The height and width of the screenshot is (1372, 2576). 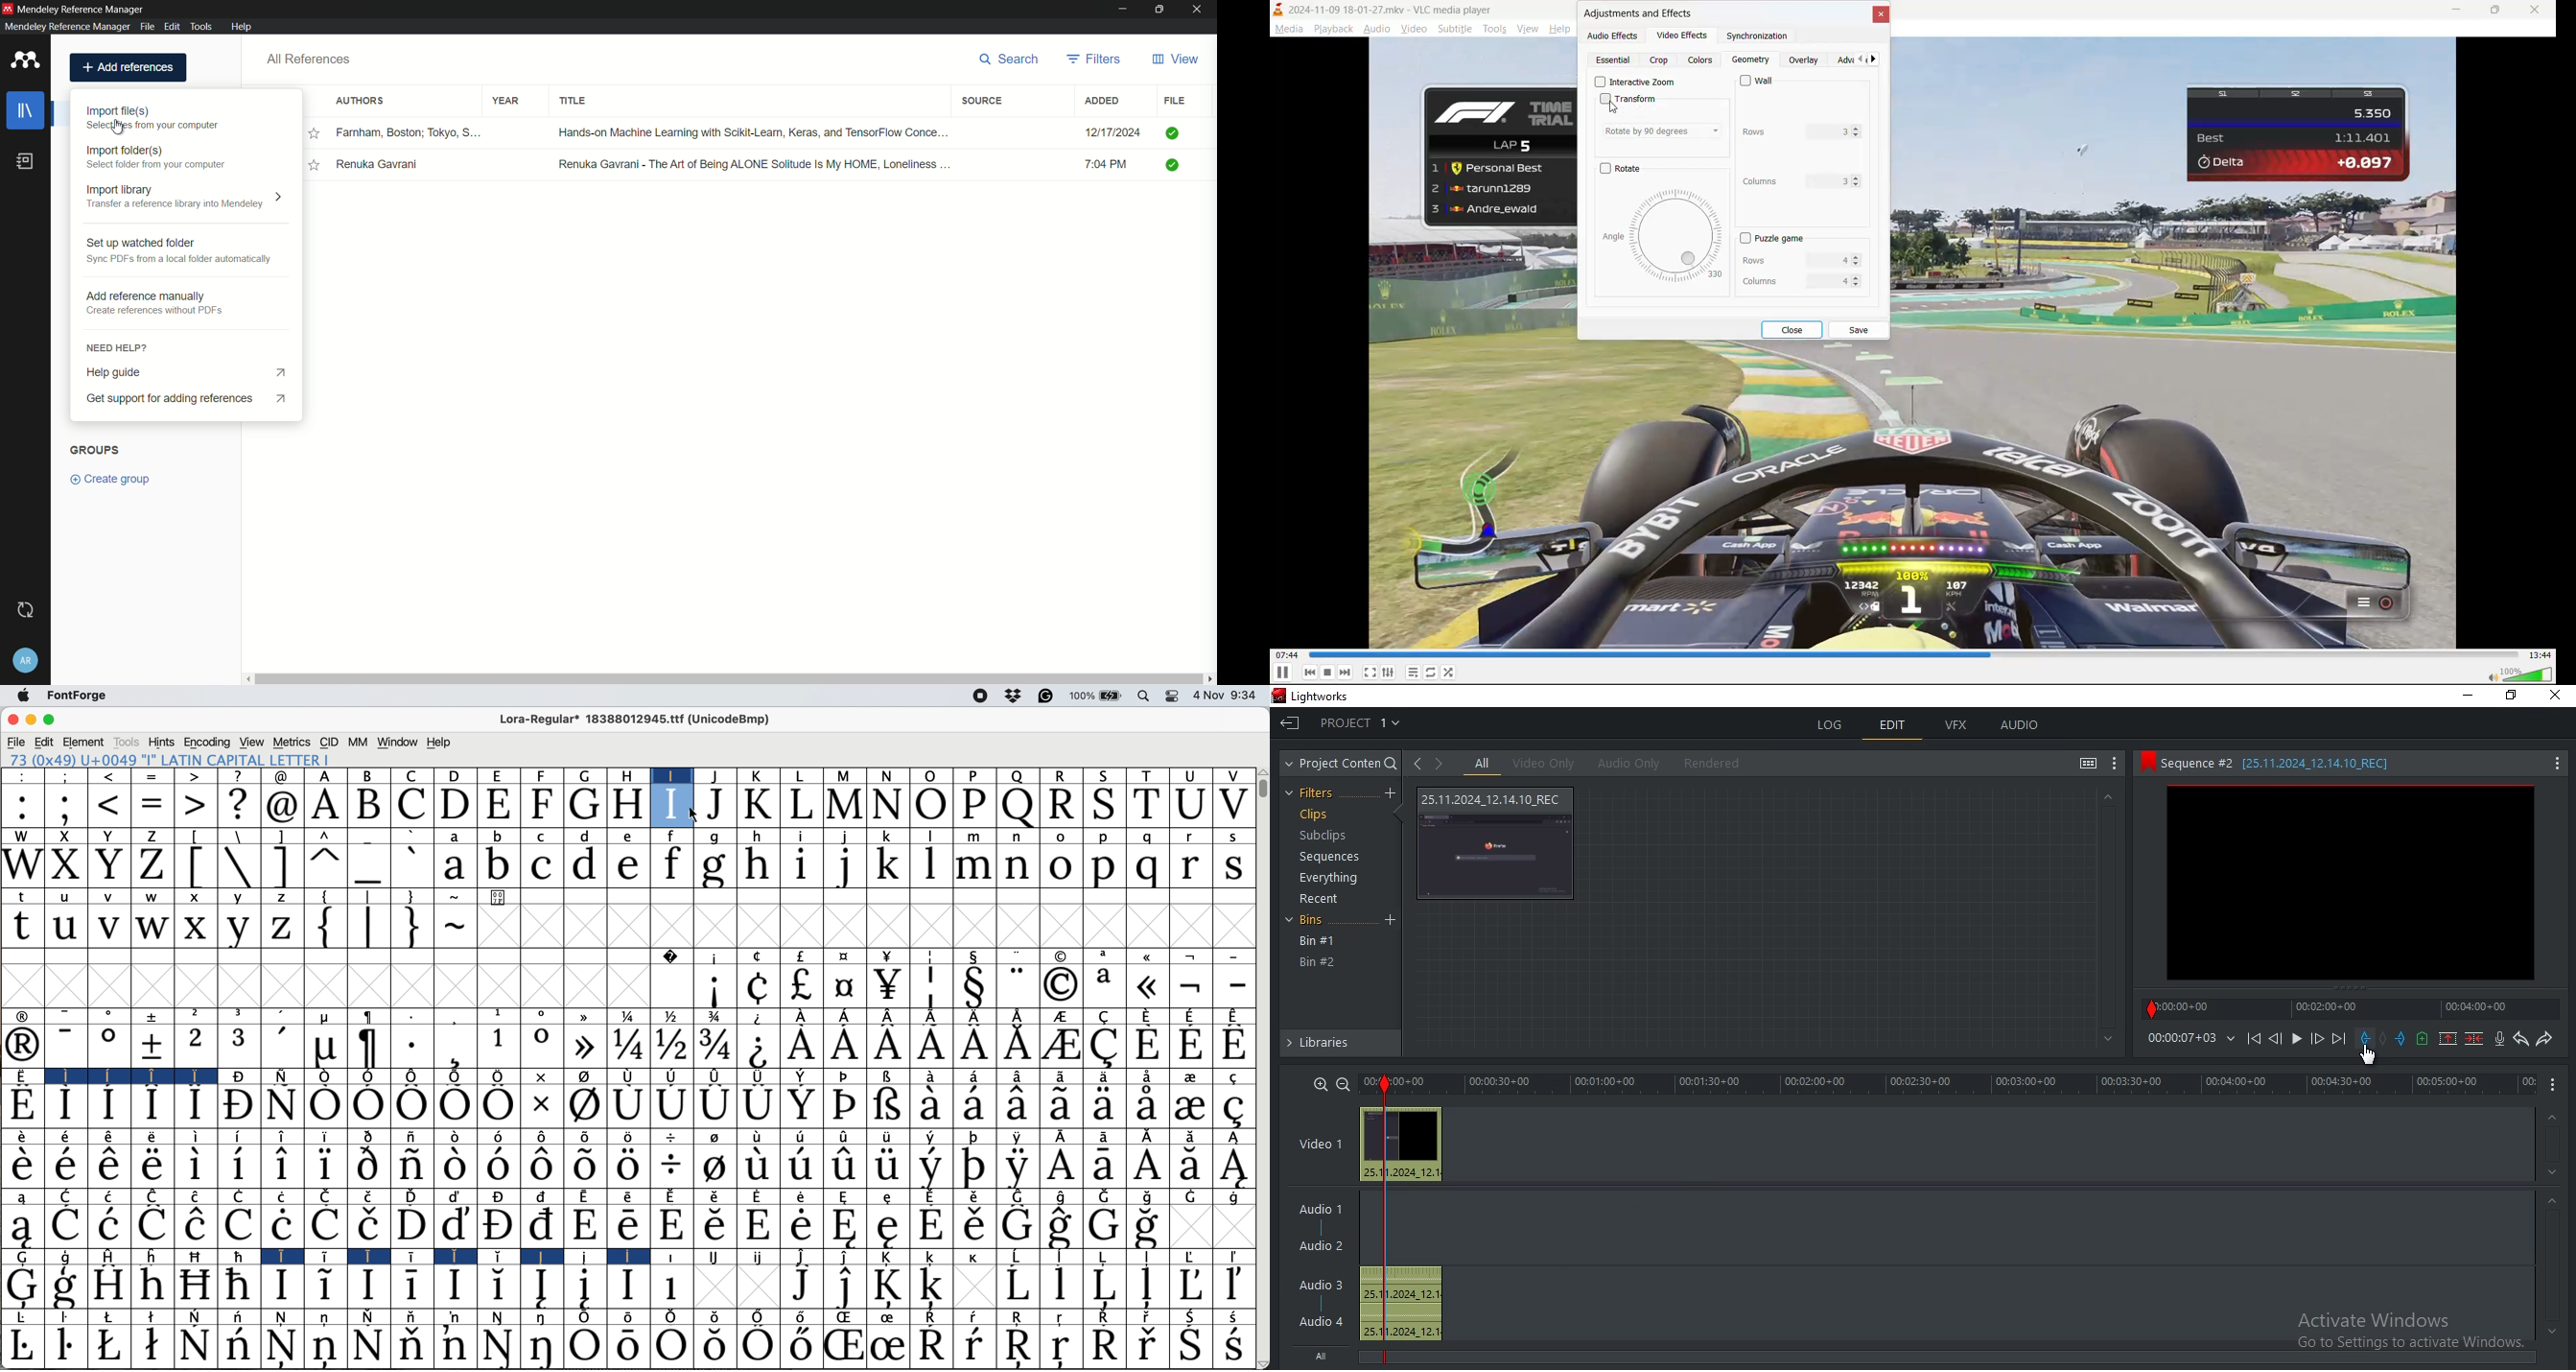 What do you see at coordinates (2341, 1038) in the screenshot?
I see `Next` at bounding box center [2341, 1038].